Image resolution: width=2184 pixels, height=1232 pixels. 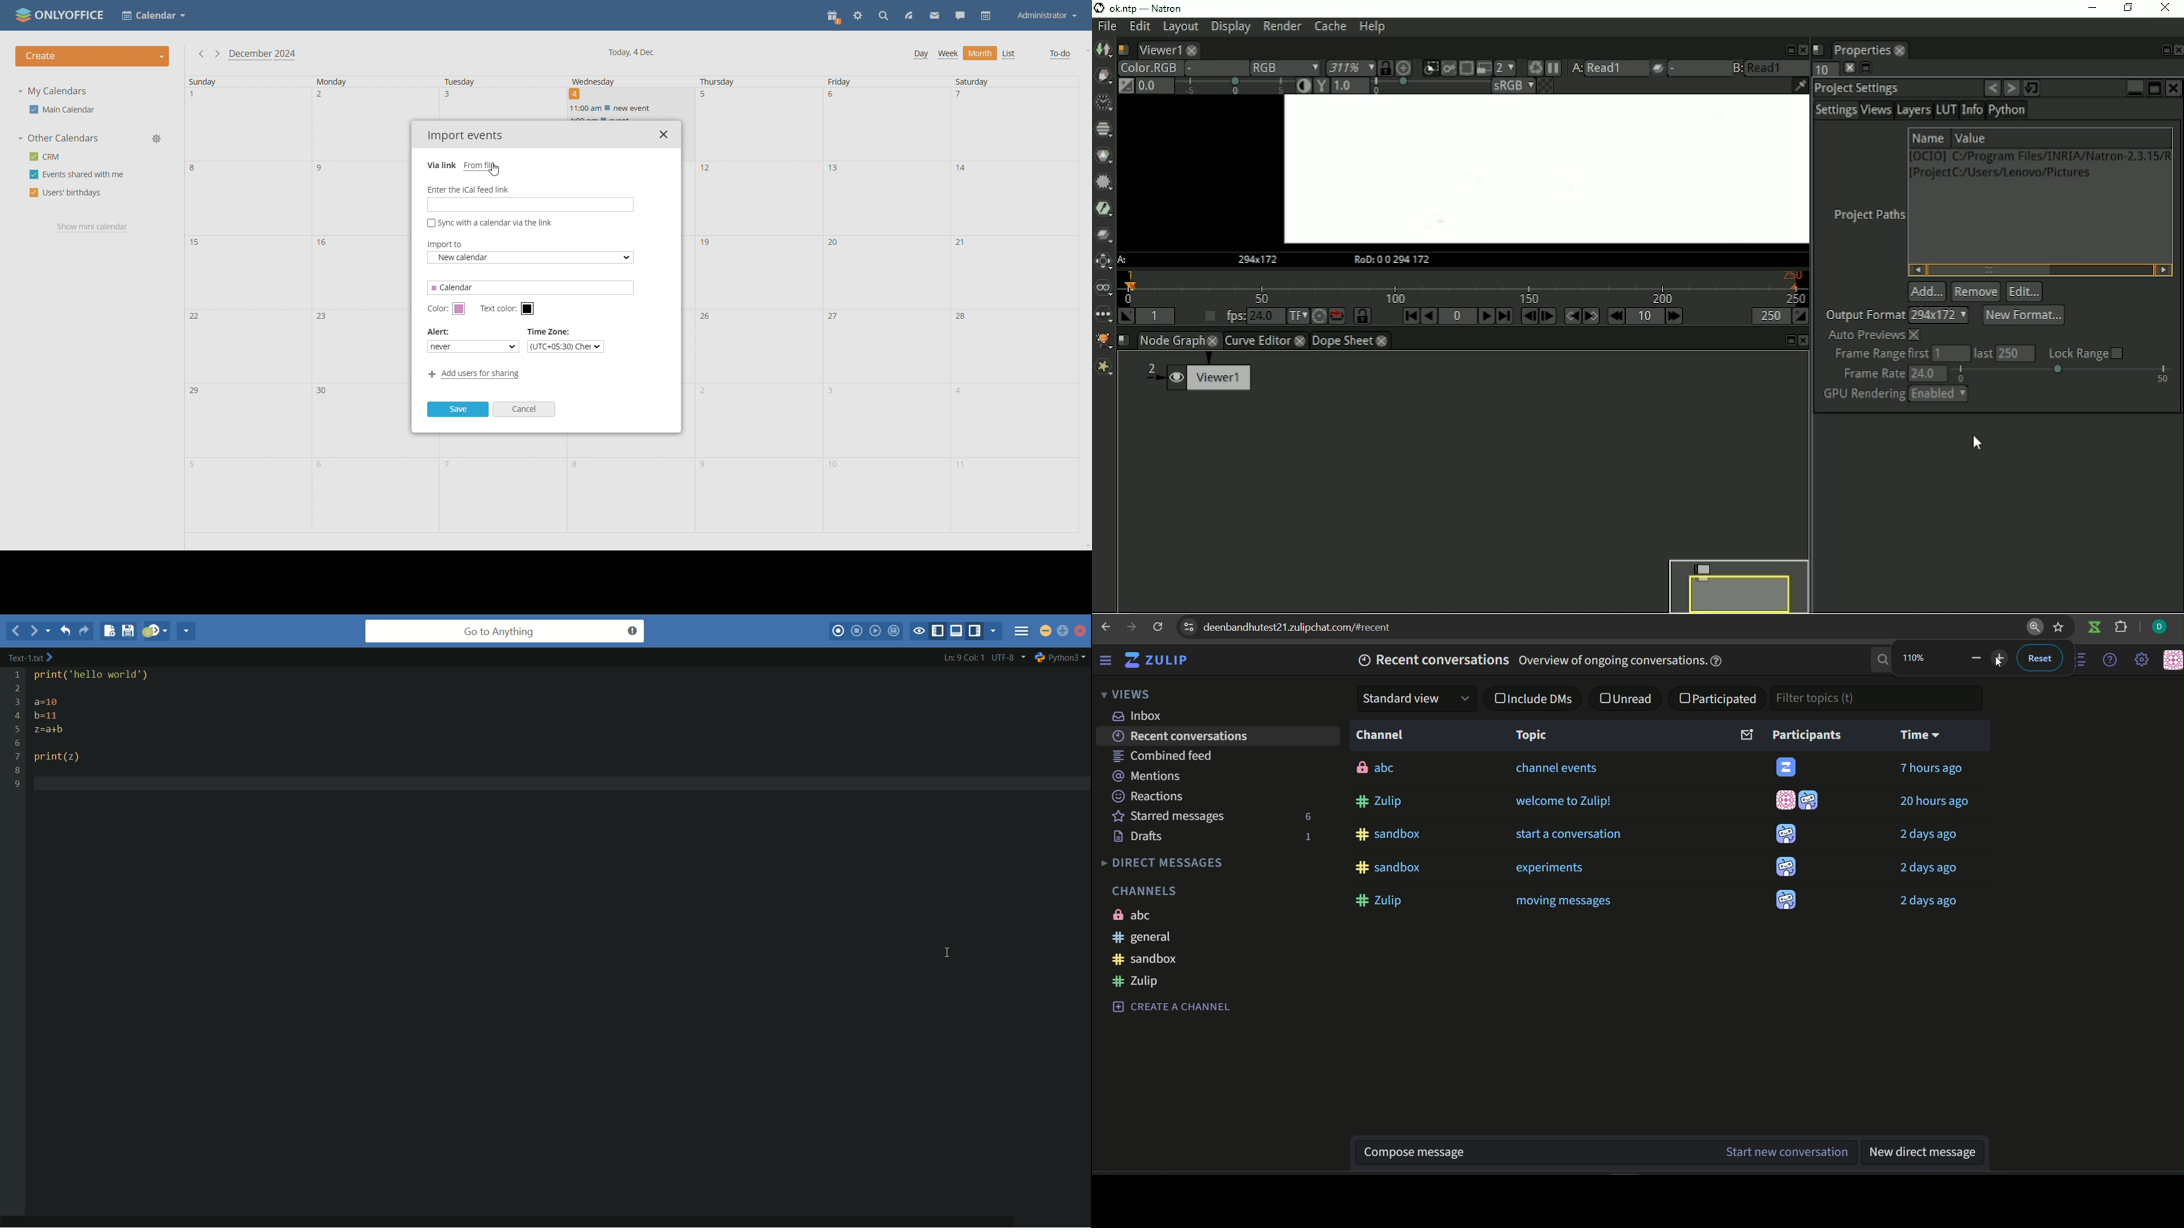 What do you see at coordinates (1786, 868) in the screenshot?
I see `icon` at bounding box center [1786, 868].